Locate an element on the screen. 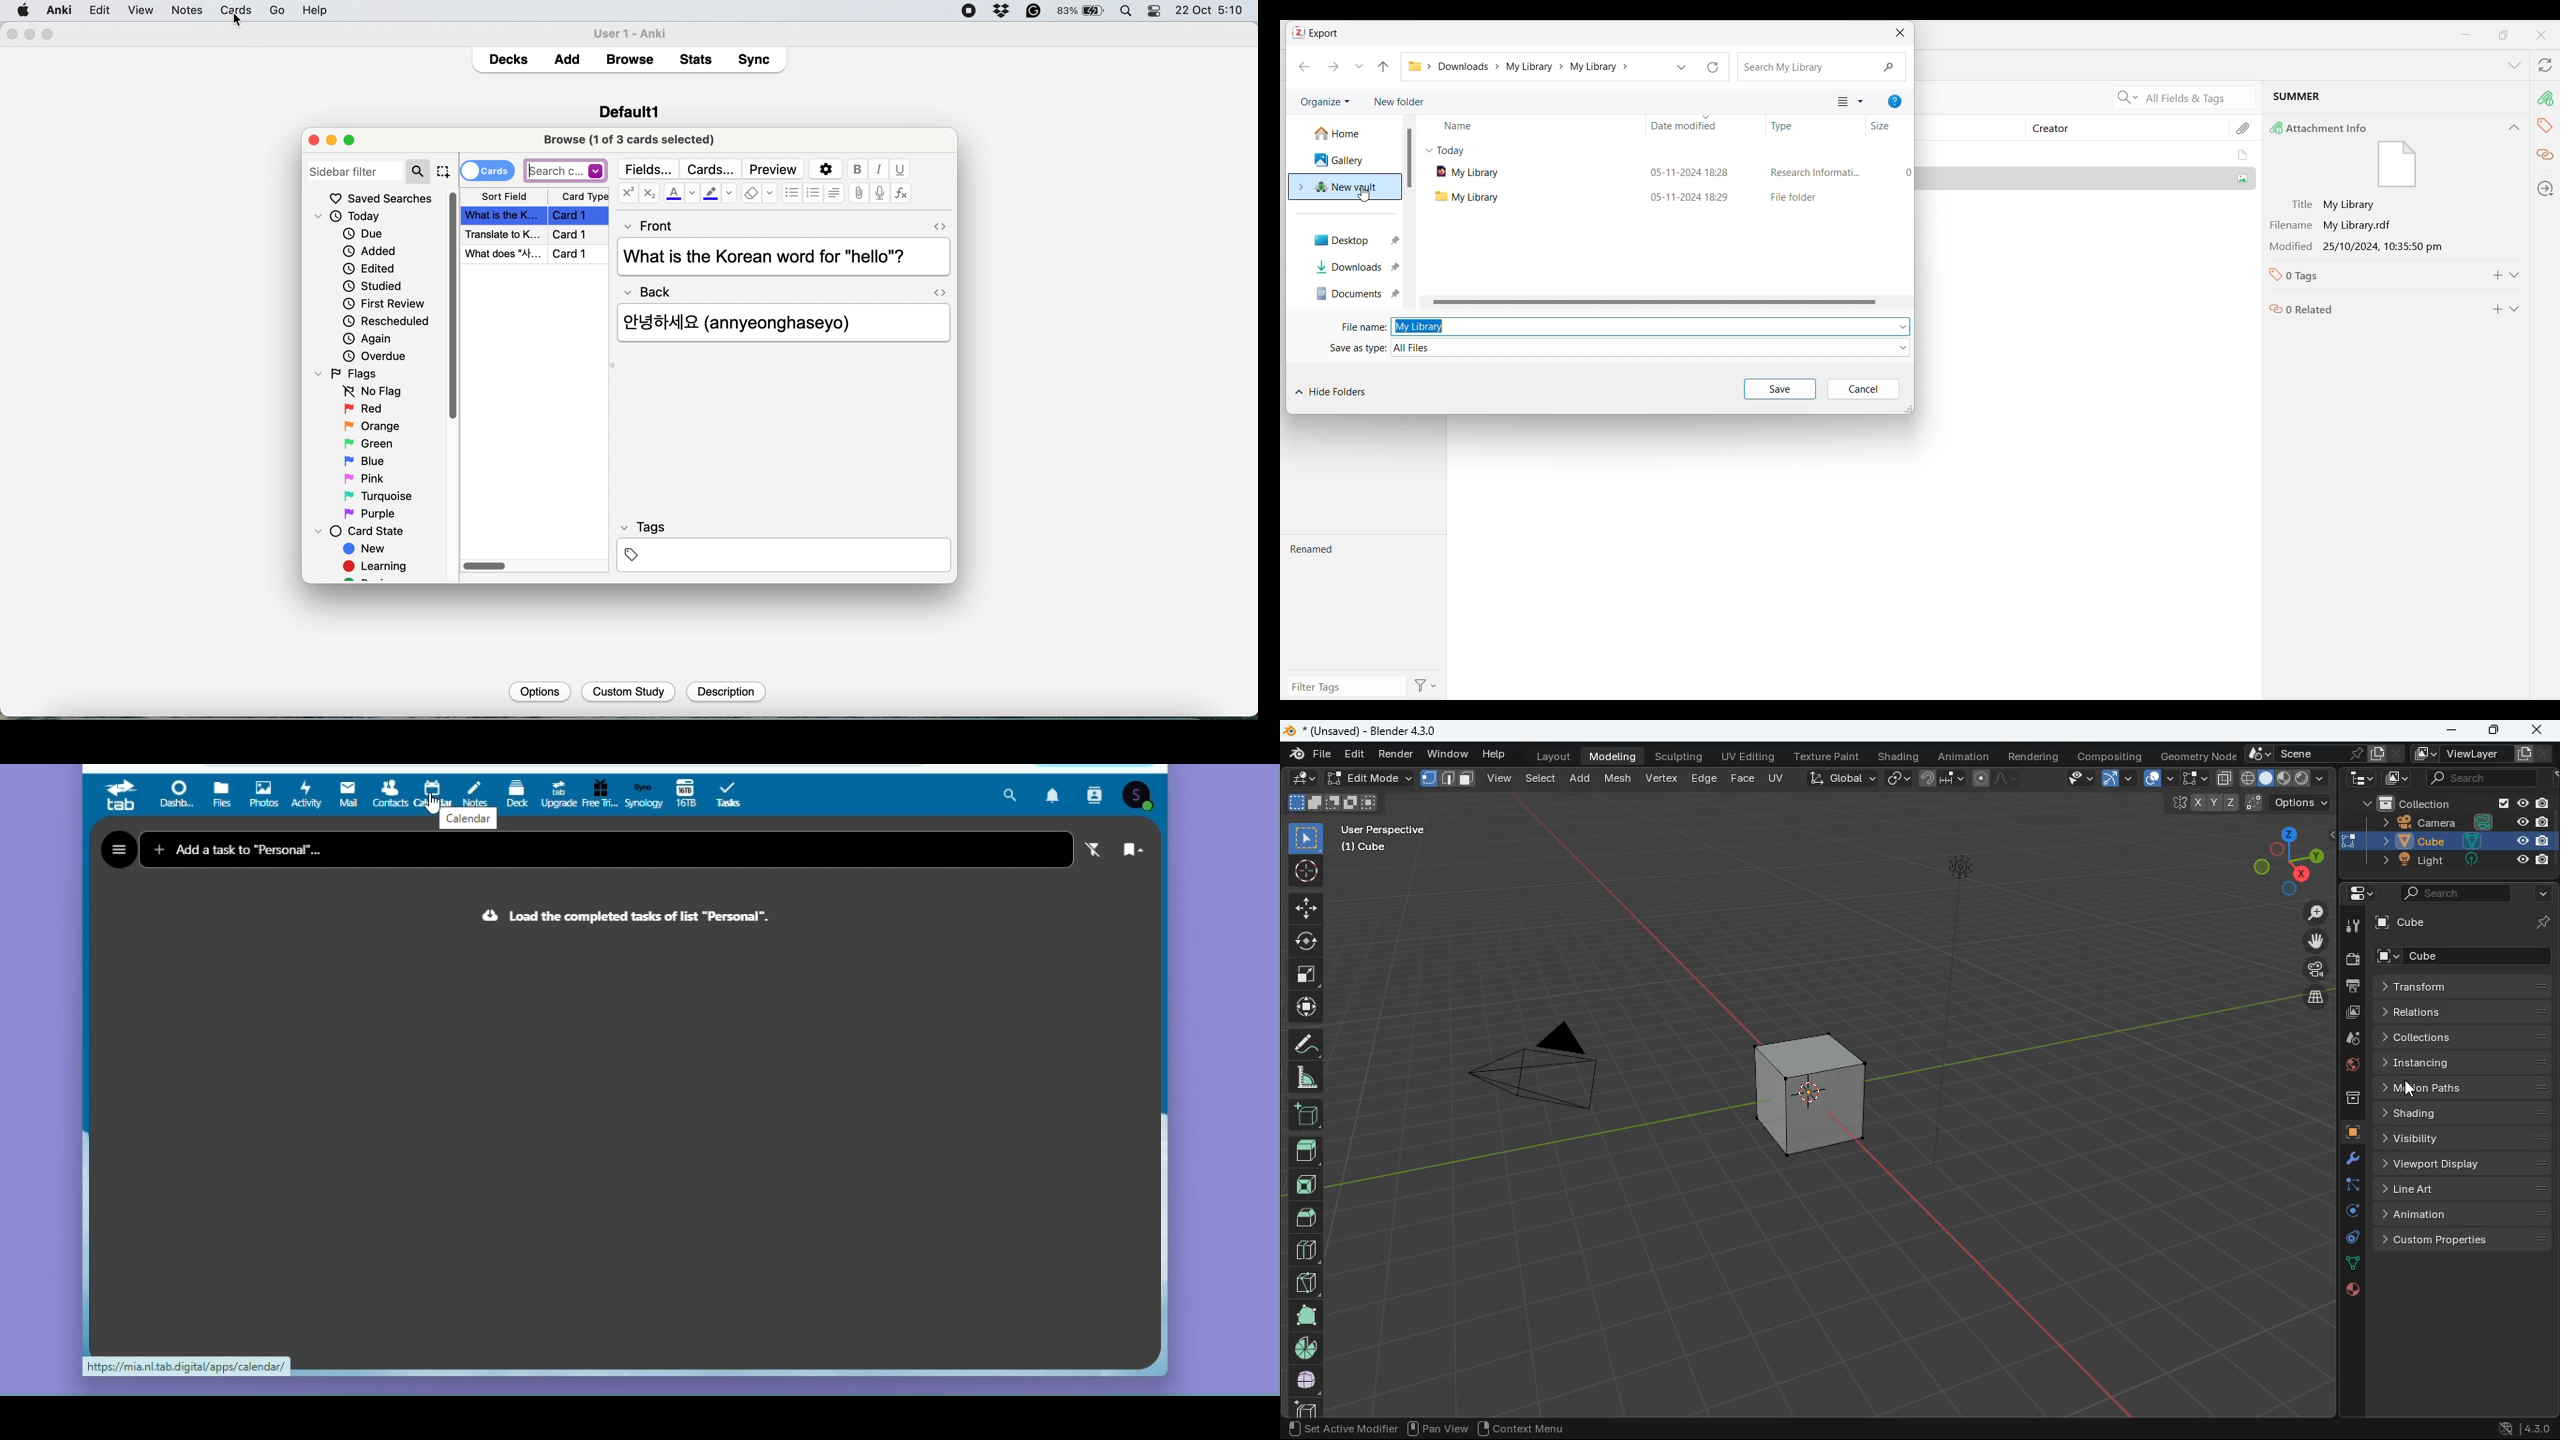 The width and height of the screenshot is (2576, 1456). search bar is located at coordinates (566, 170).